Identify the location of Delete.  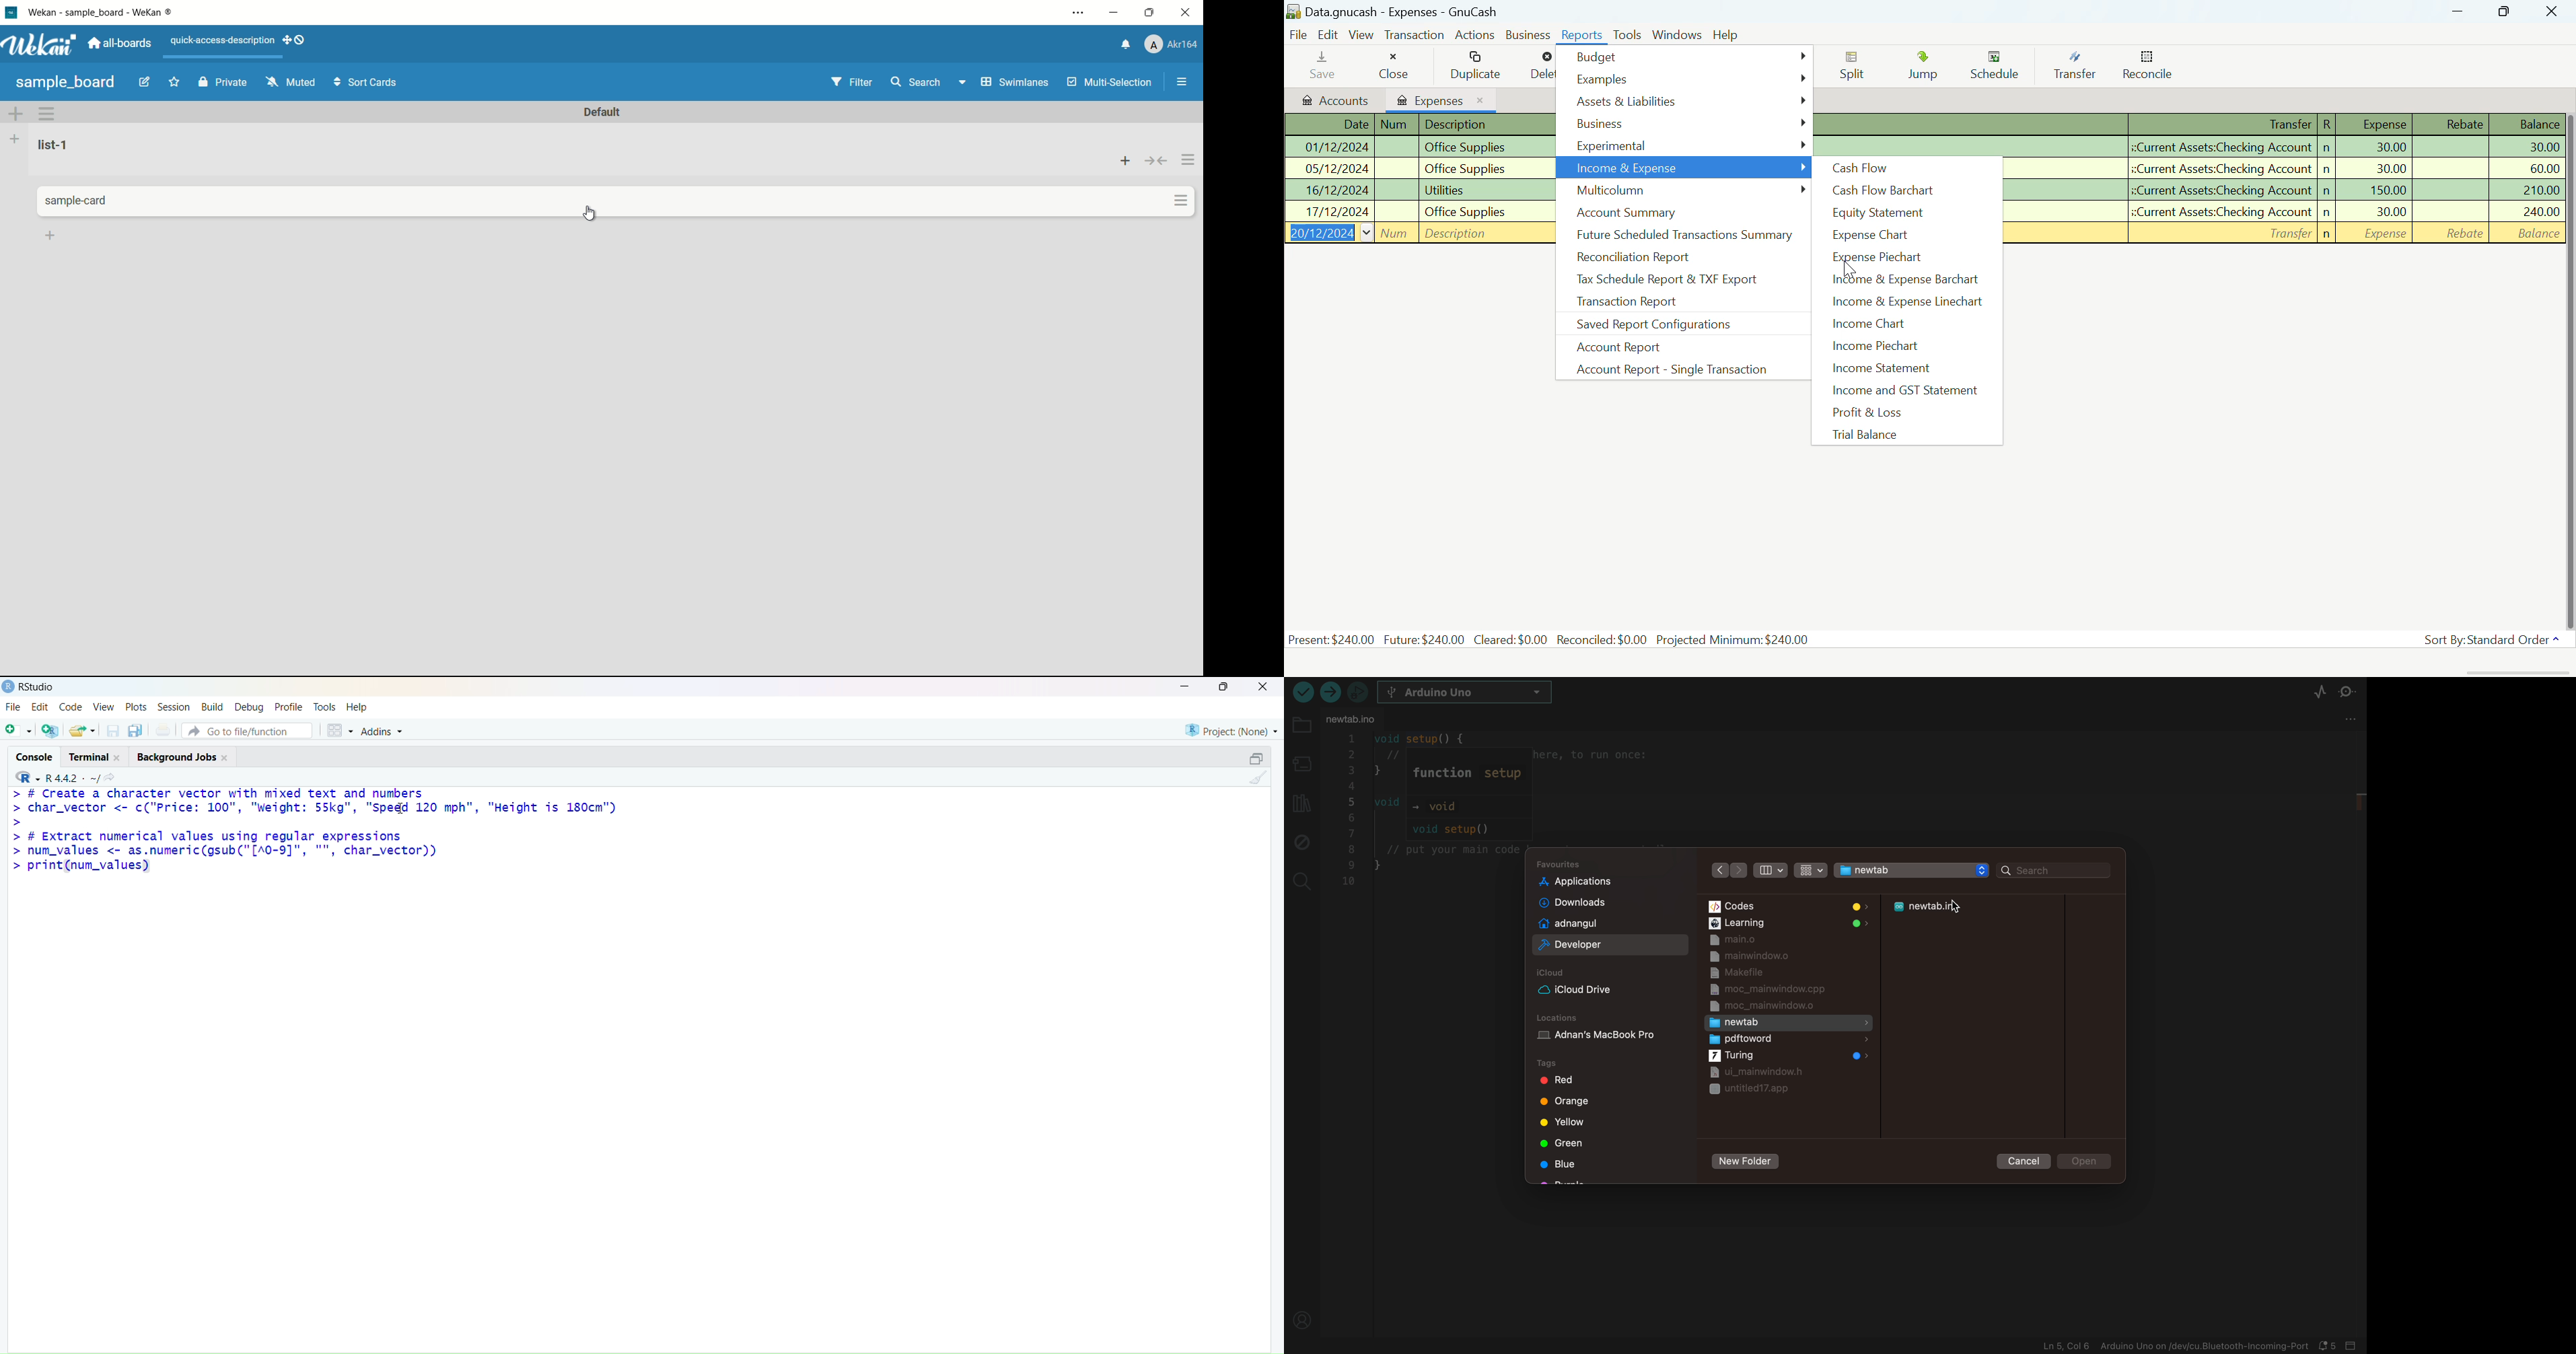
(1543, 68).